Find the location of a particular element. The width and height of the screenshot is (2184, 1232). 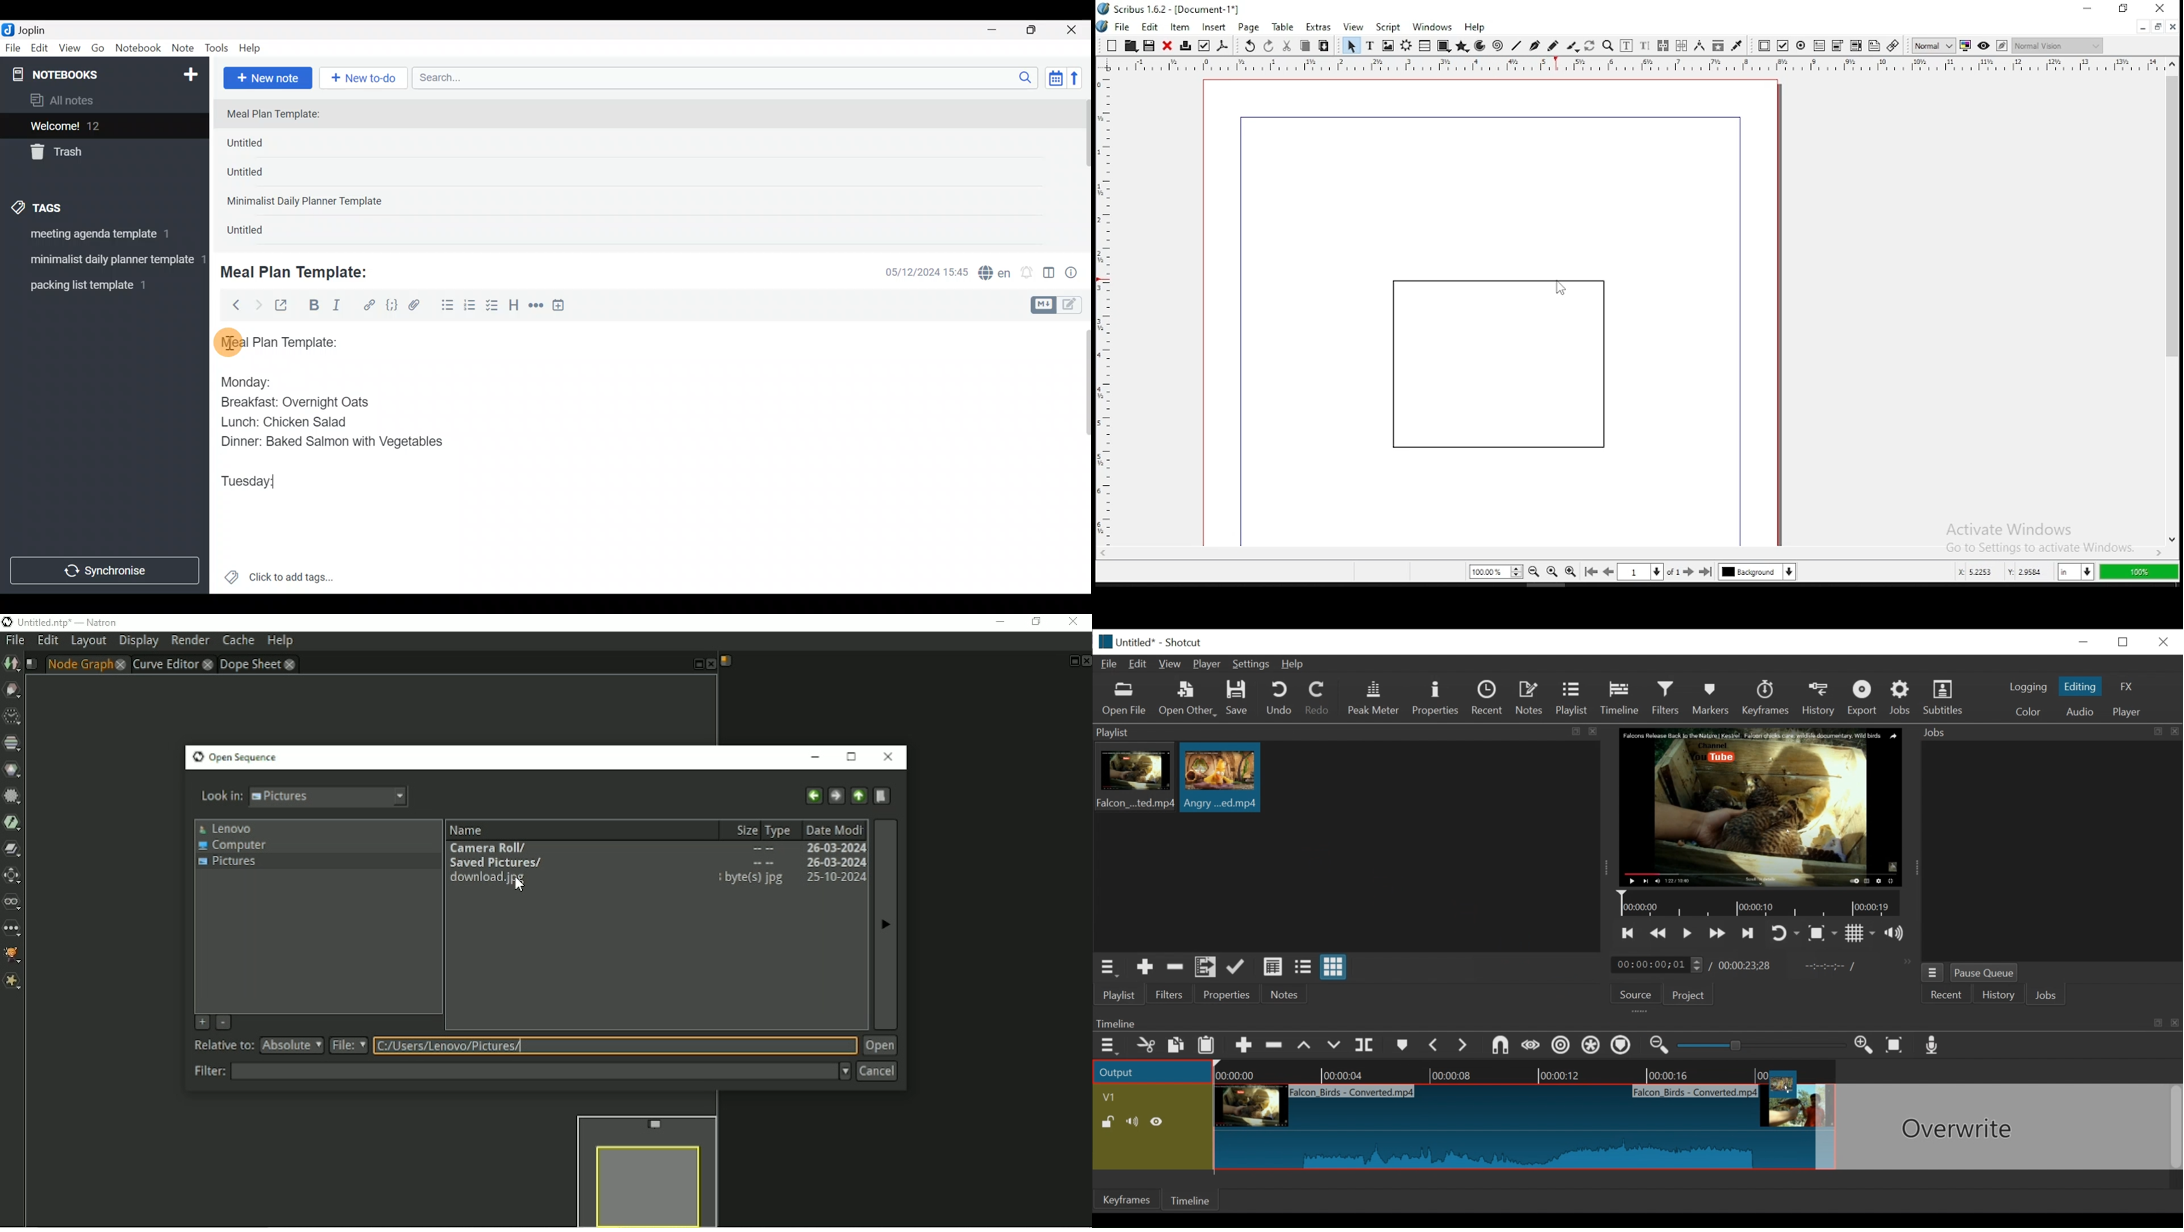

Tag 2 is located at coordinates (104, 261).